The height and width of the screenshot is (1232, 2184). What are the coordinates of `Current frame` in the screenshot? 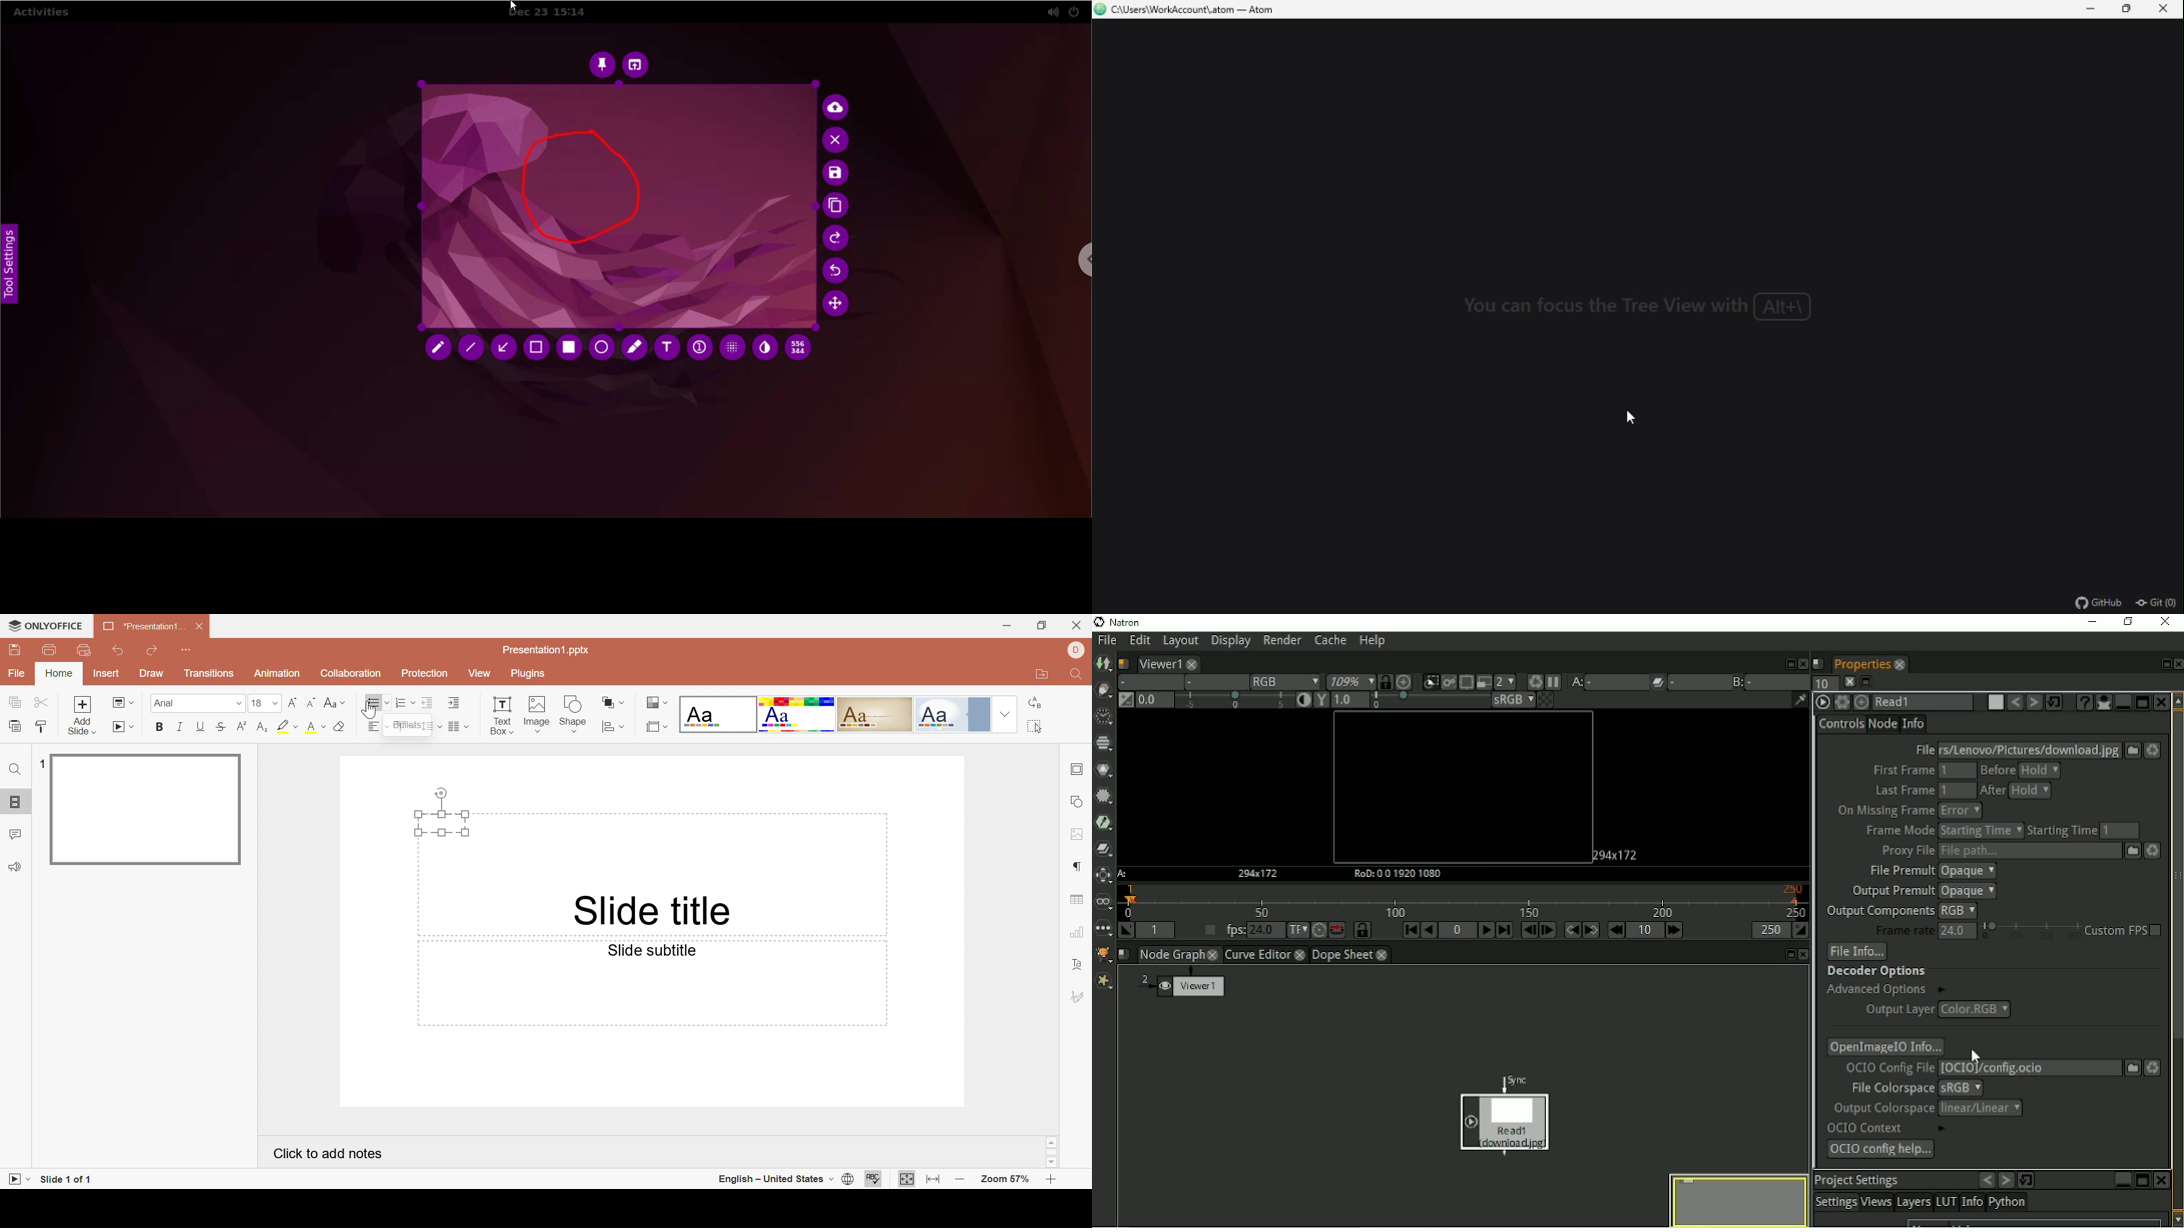 It's located at (1458, 932).